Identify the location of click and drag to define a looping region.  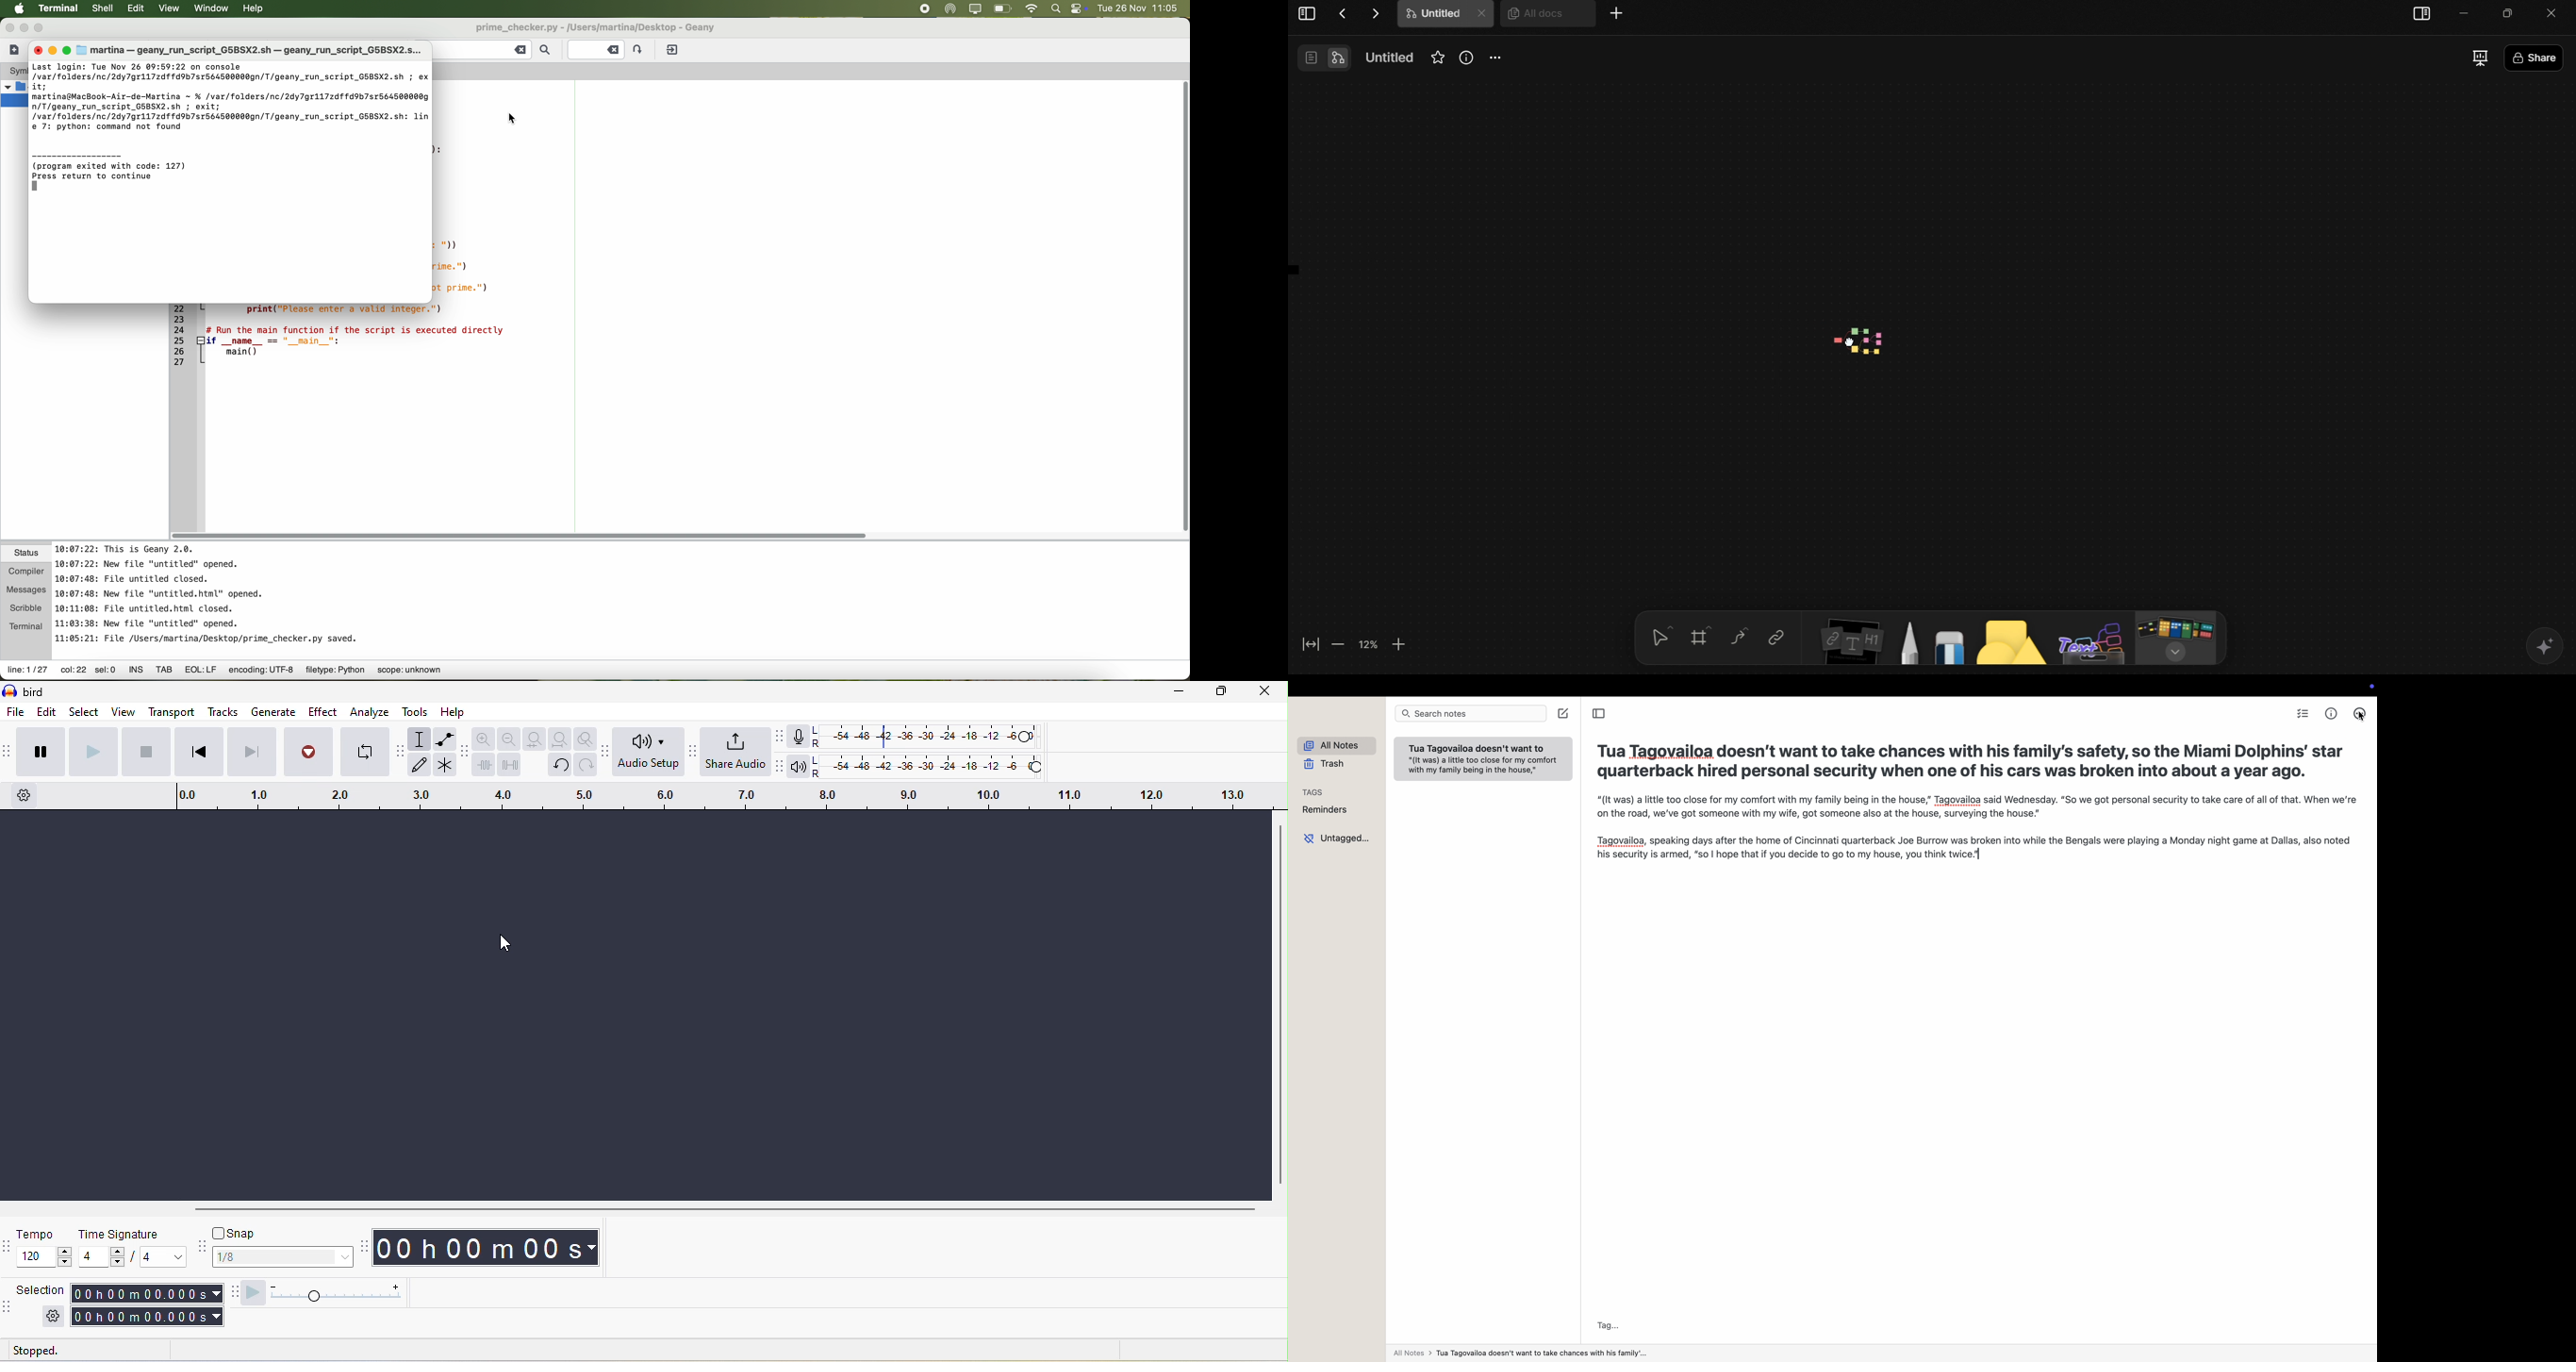
(716, 799).